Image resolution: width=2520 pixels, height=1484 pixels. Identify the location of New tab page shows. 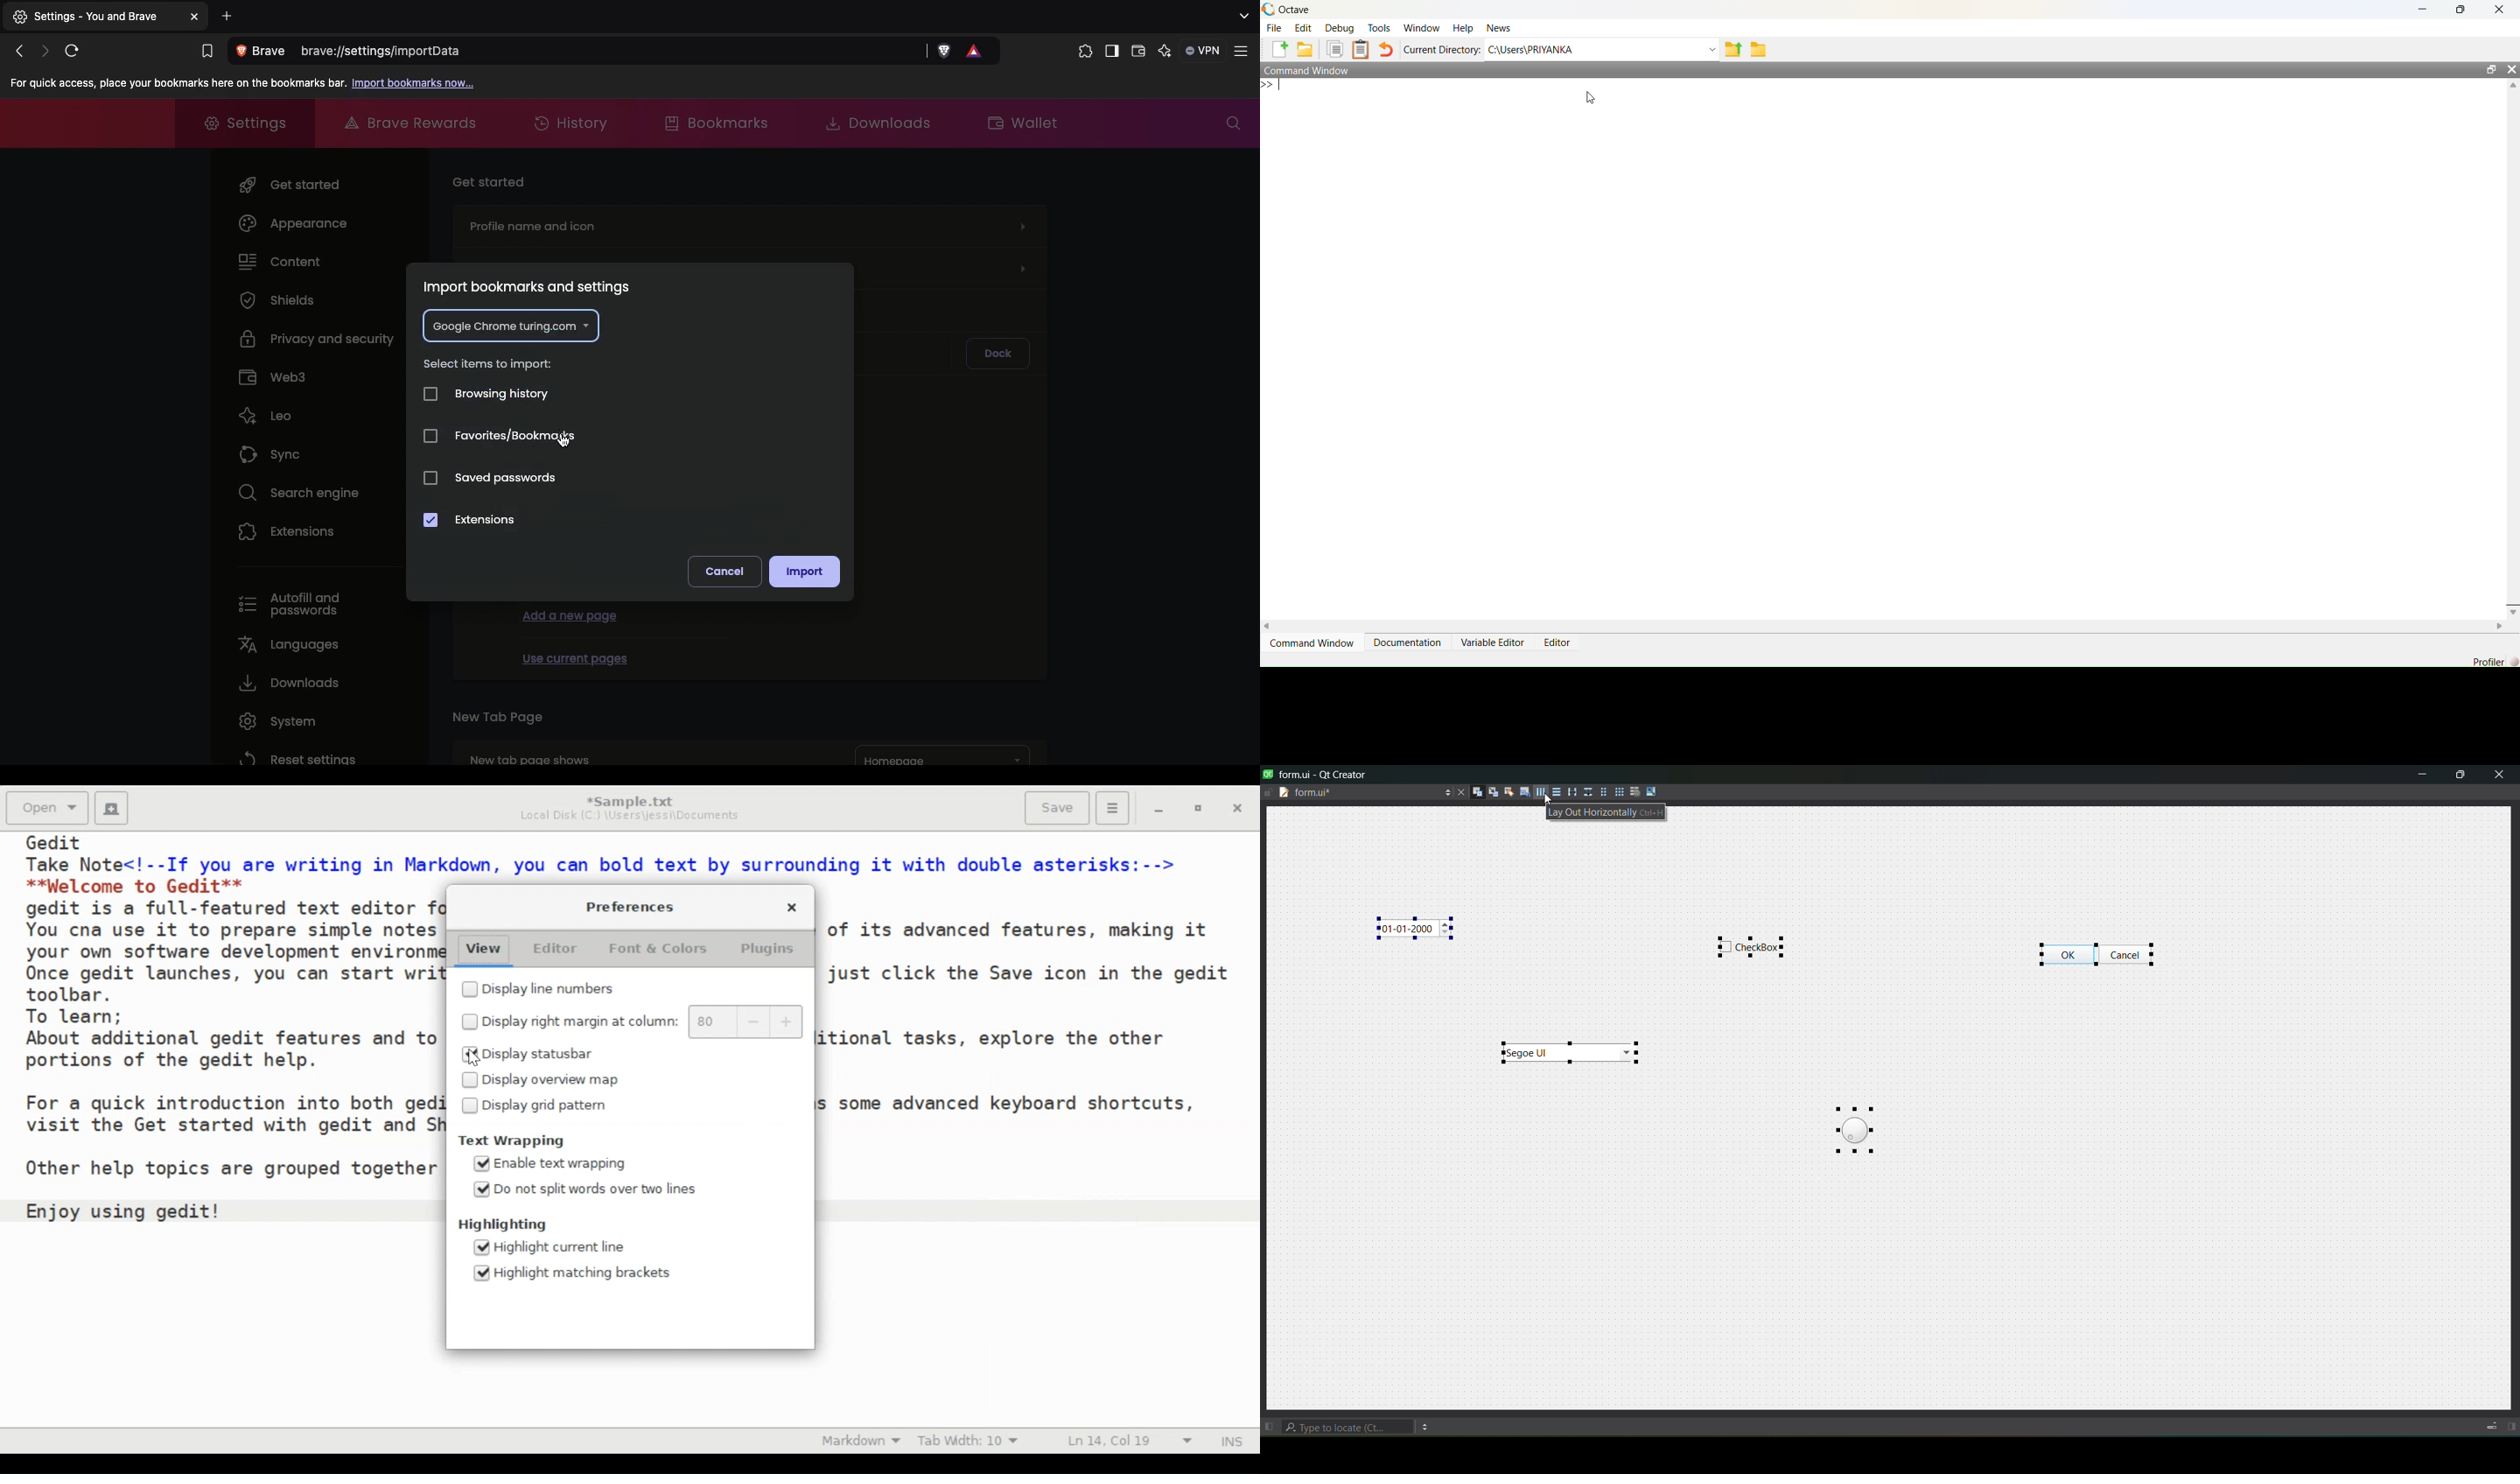
(630, 751).